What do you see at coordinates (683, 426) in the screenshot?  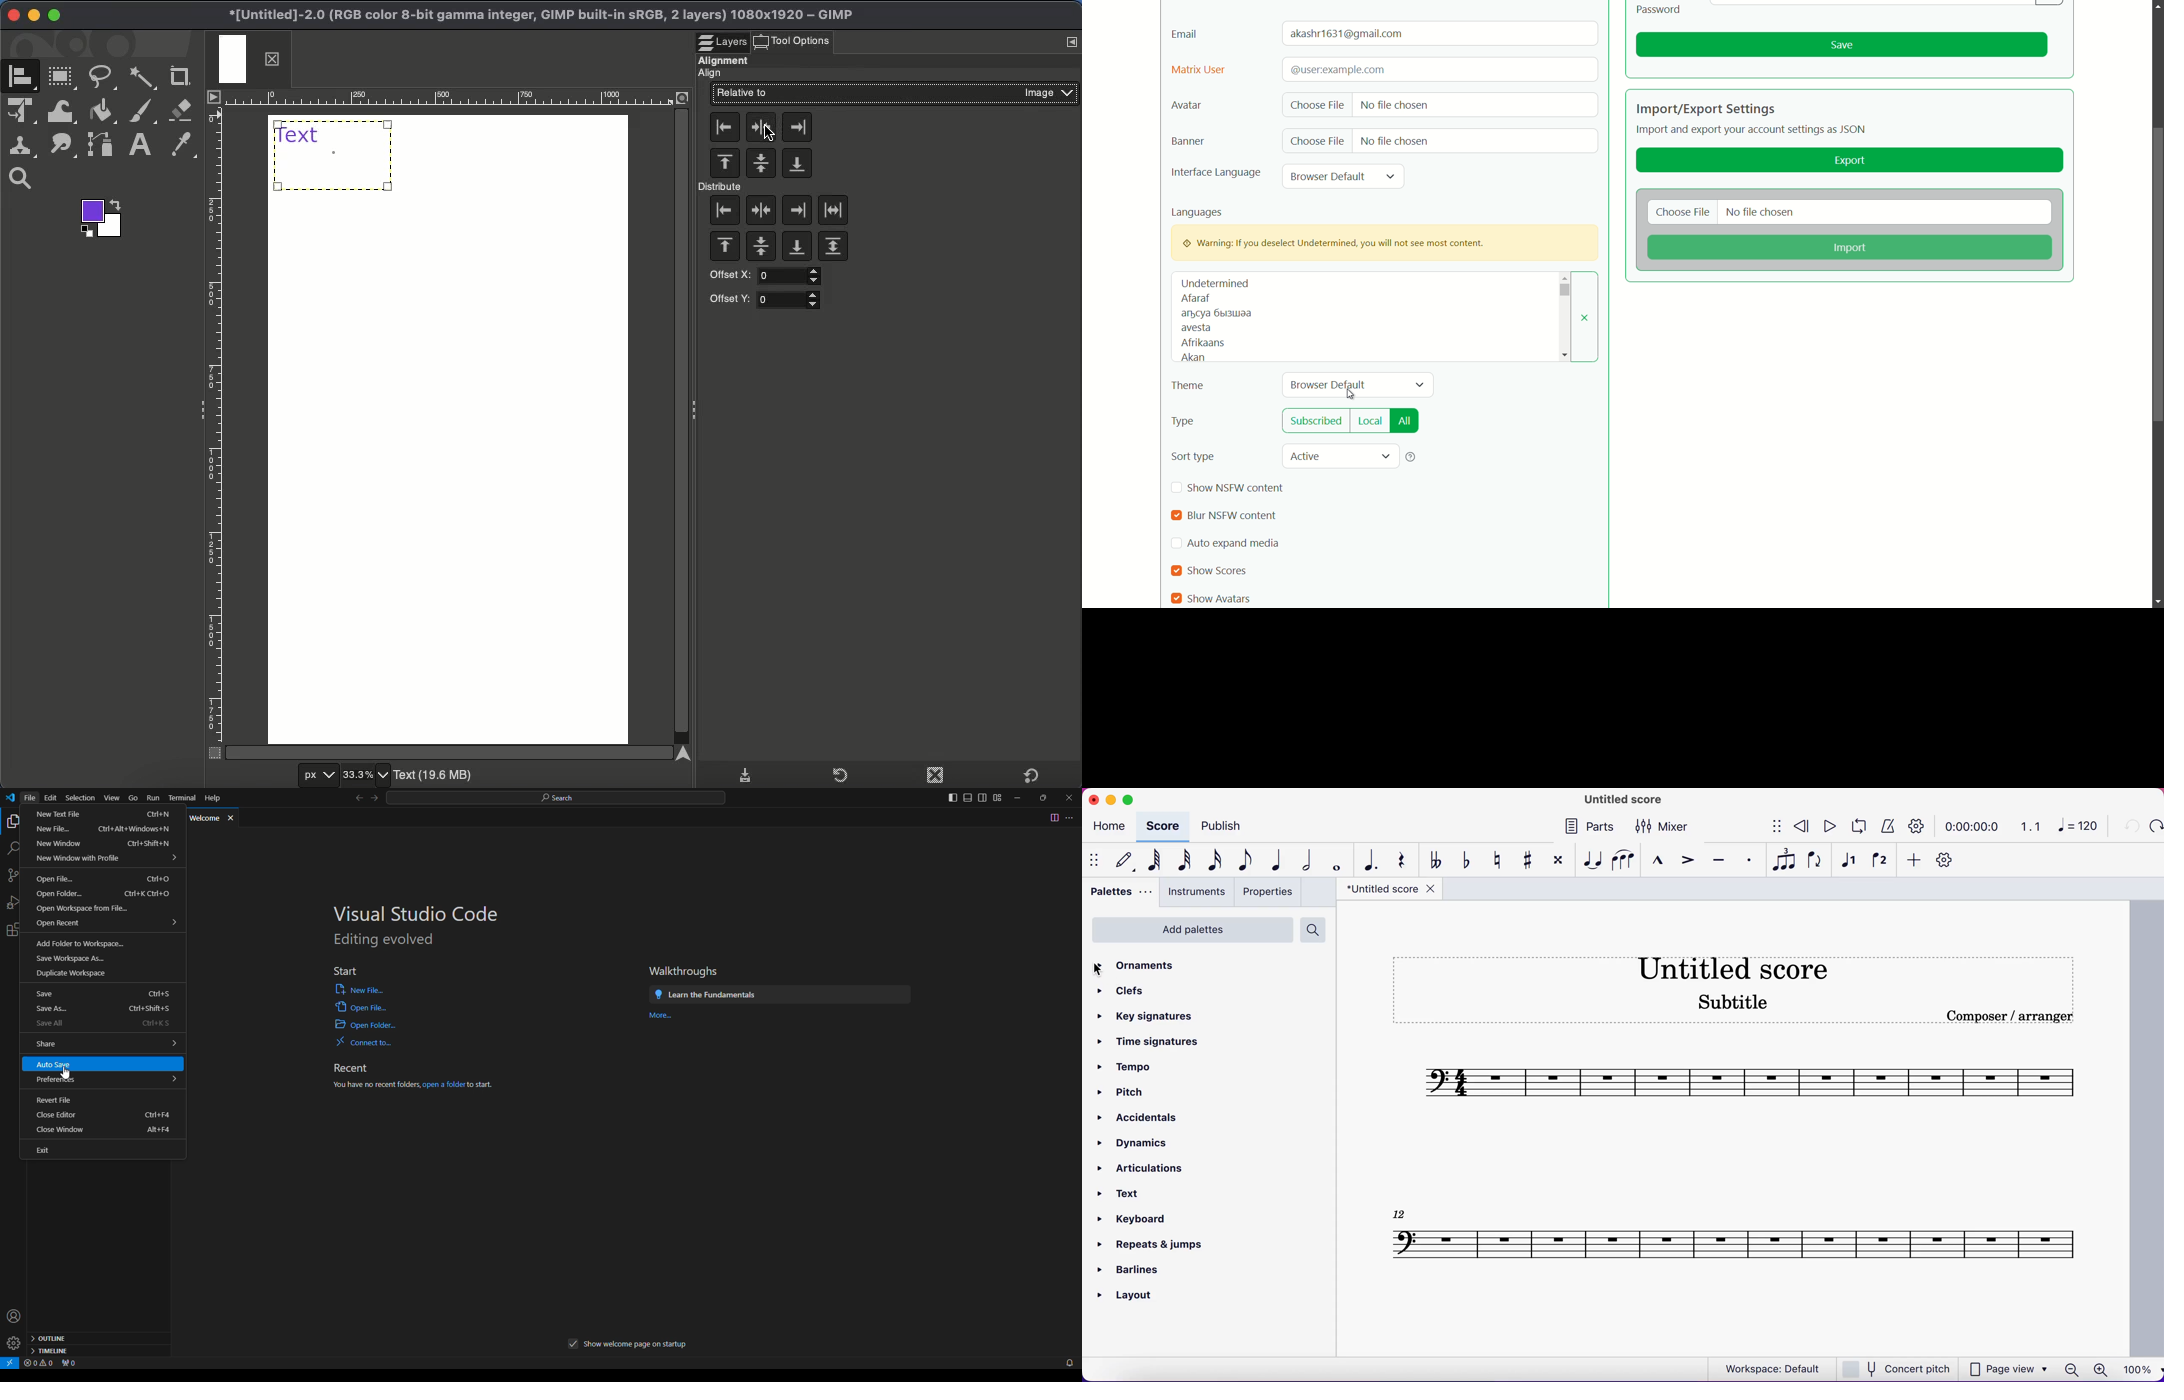 I see `Scroll` at bounding box center [683, 426].